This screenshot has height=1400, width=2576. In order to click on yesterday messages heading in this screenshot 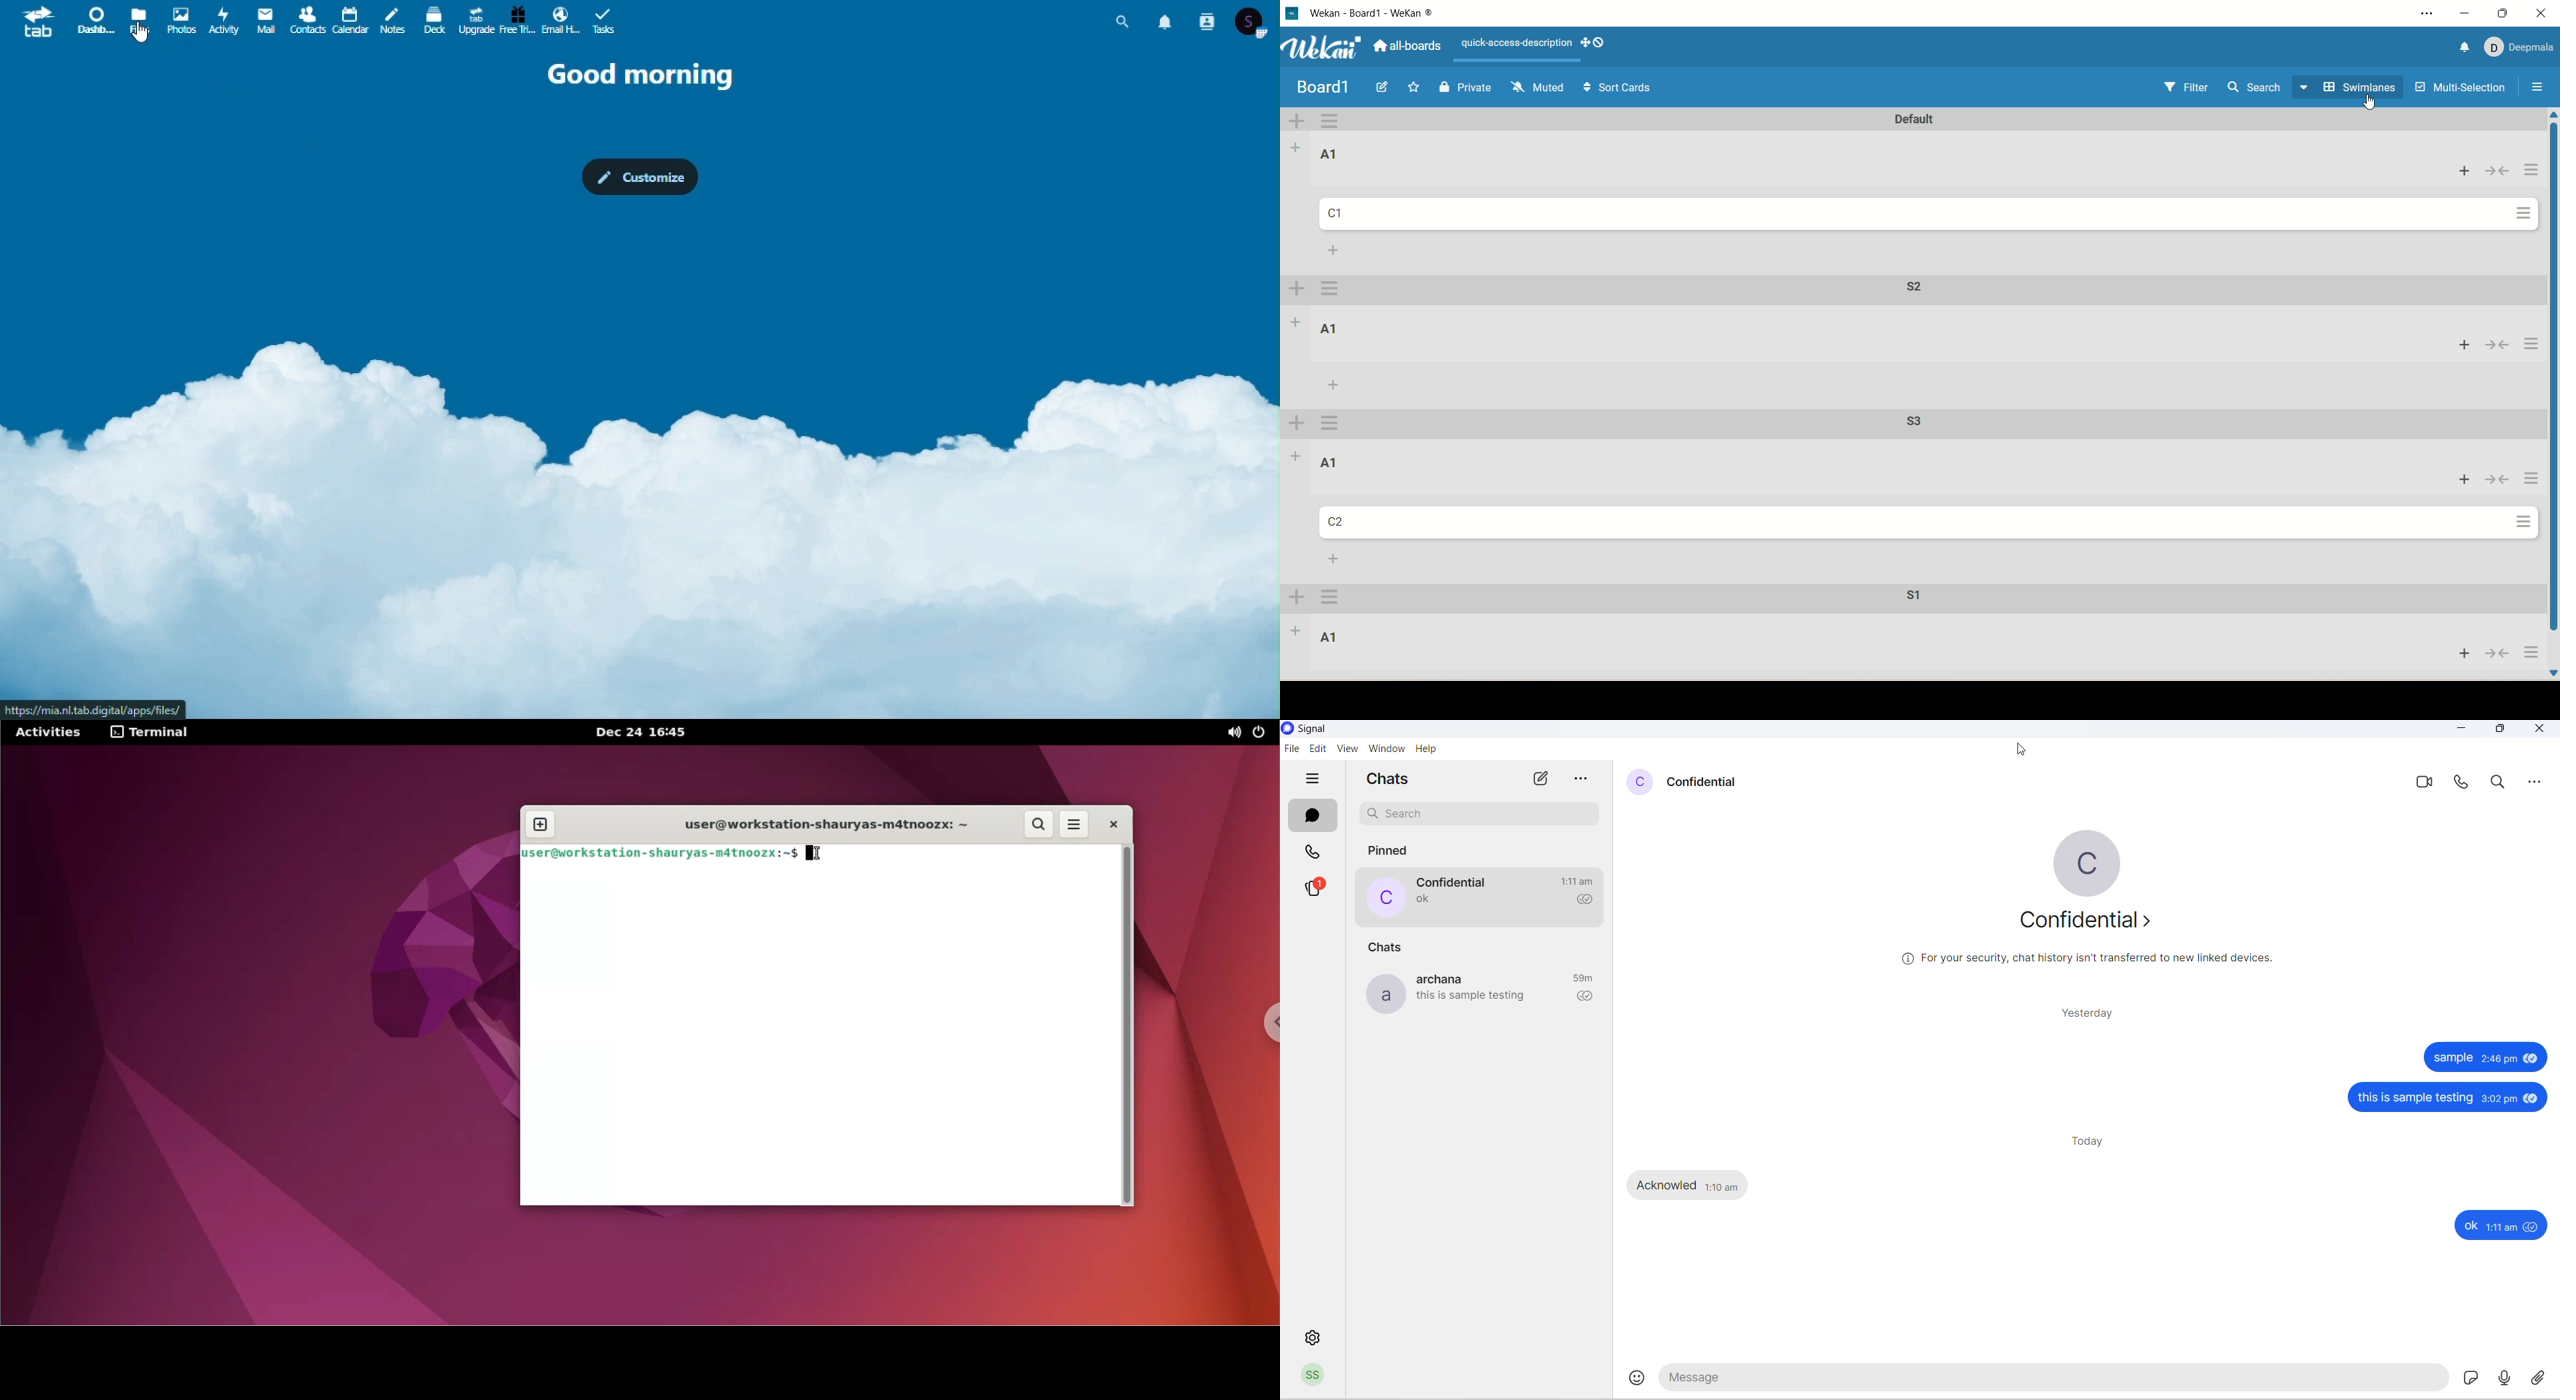, I will do `click(2088, 1014)`.